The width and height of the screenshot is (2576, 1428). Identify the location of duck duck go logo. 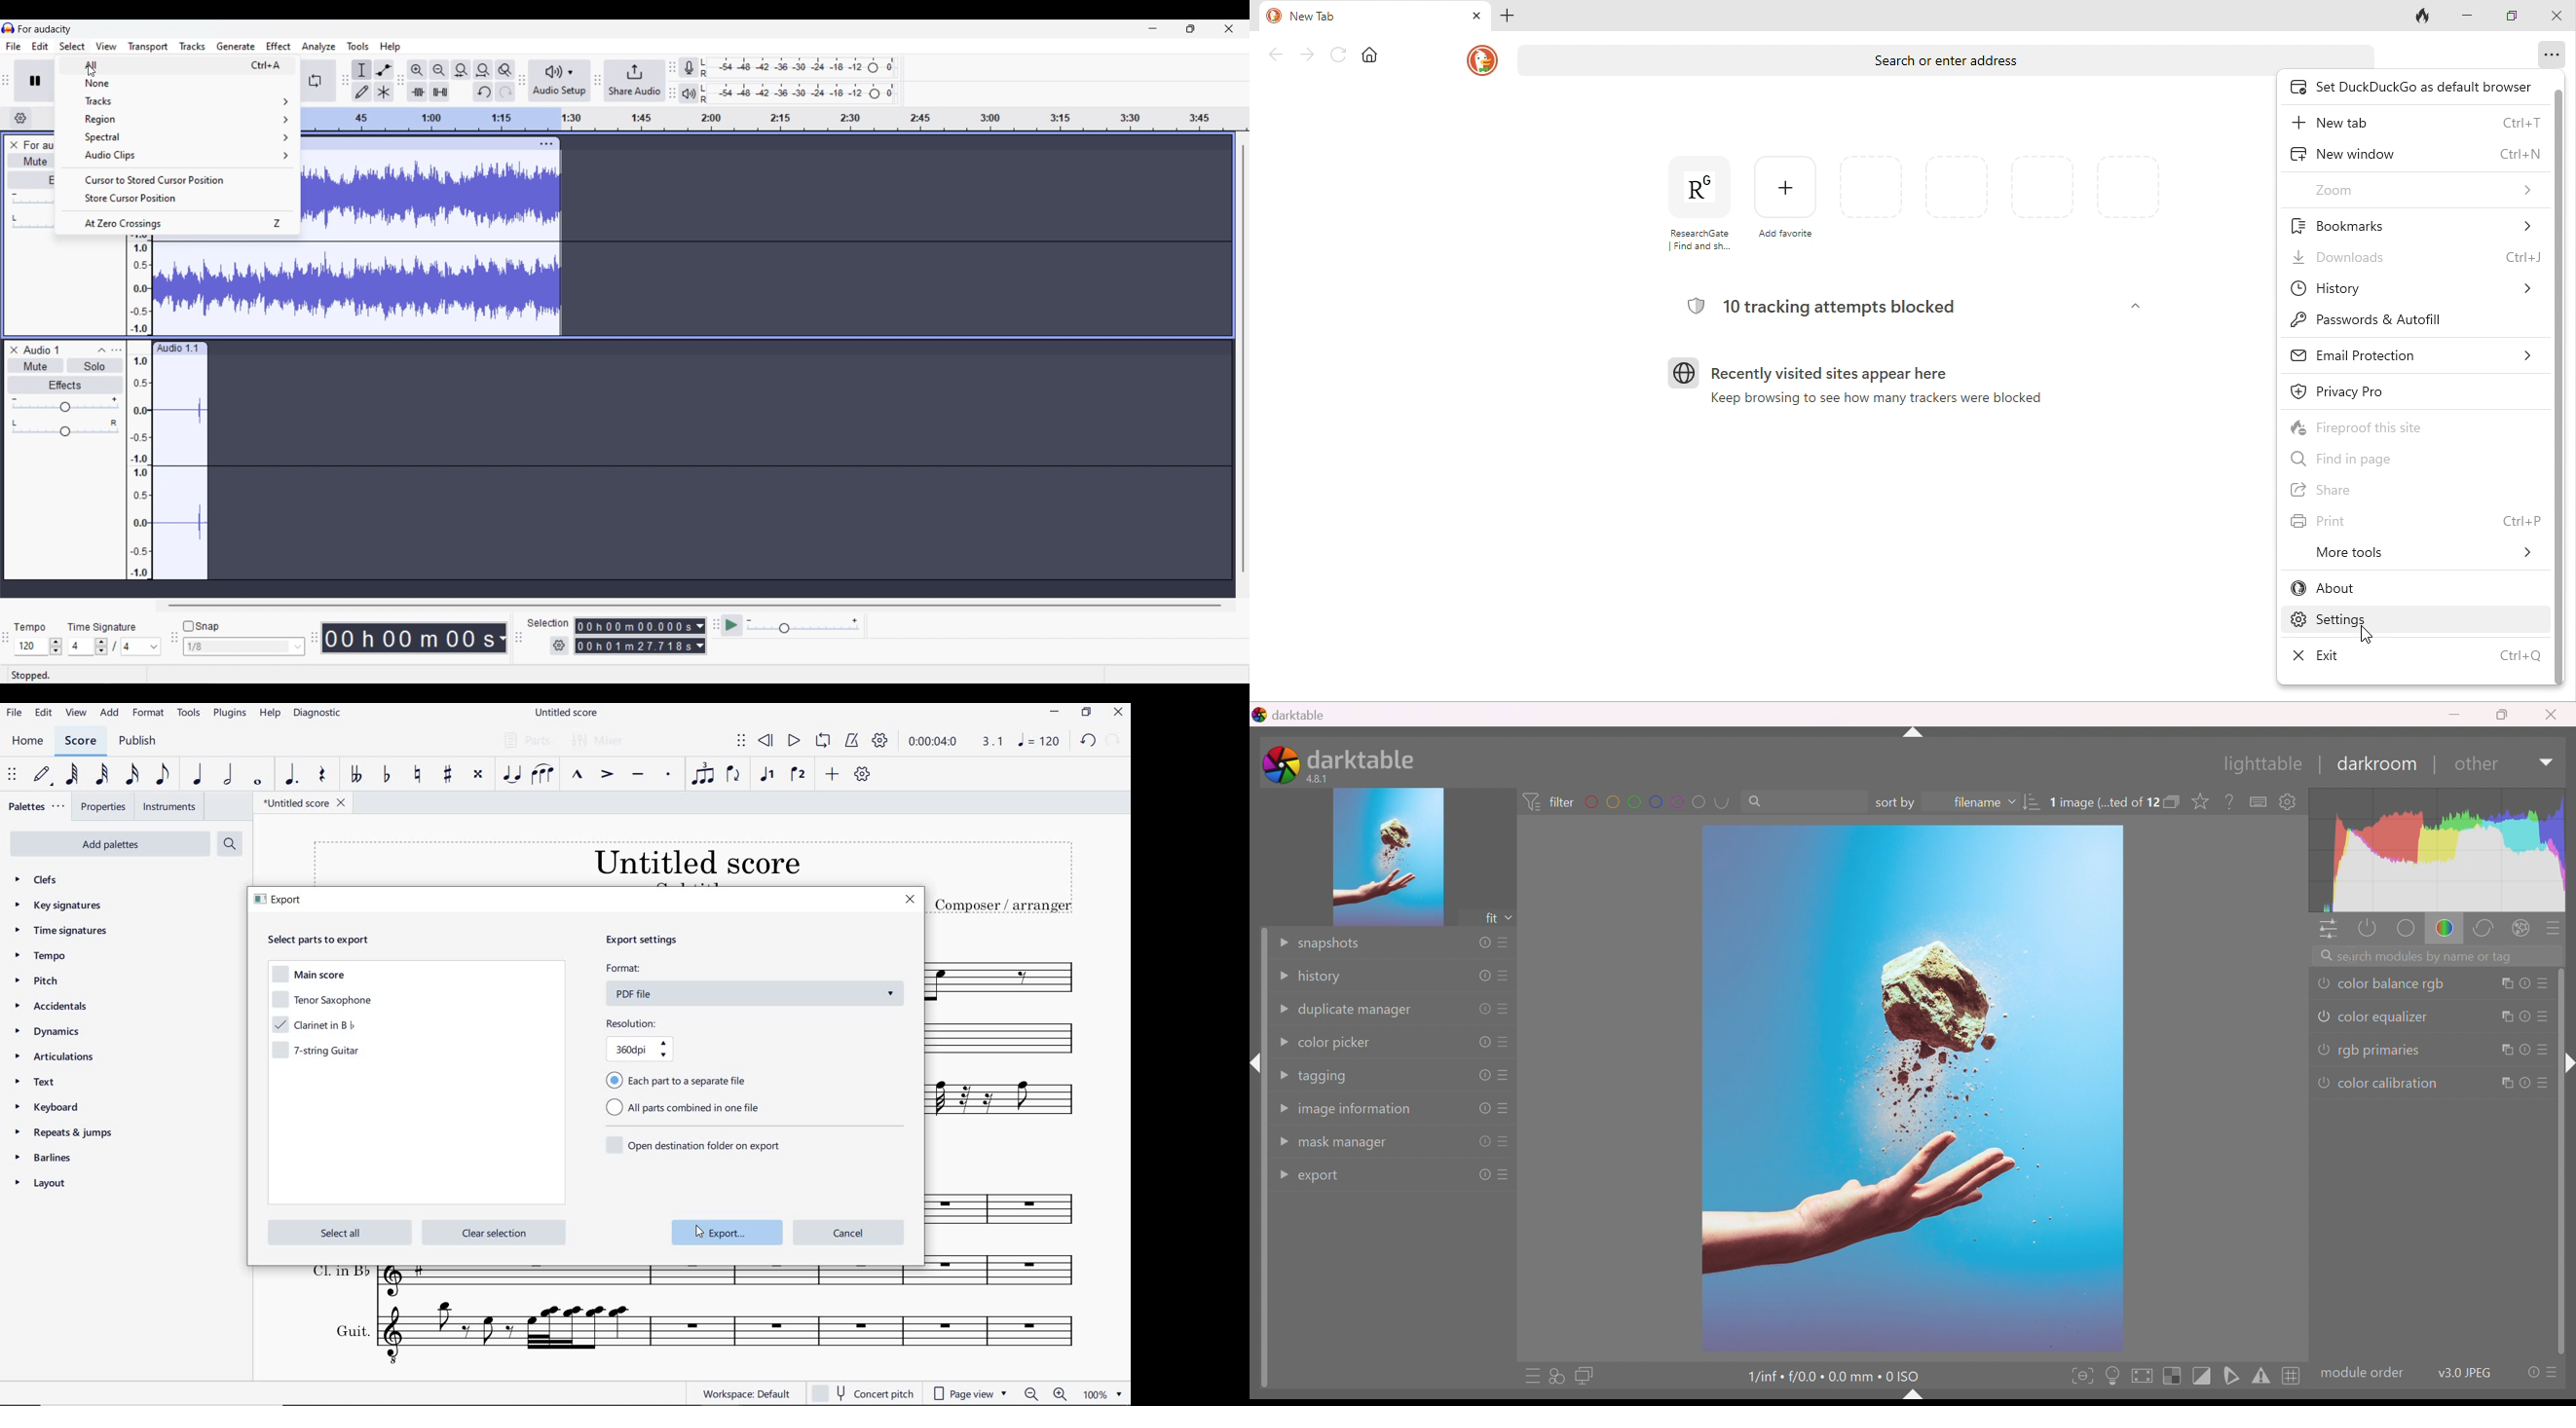
(1480, 60).